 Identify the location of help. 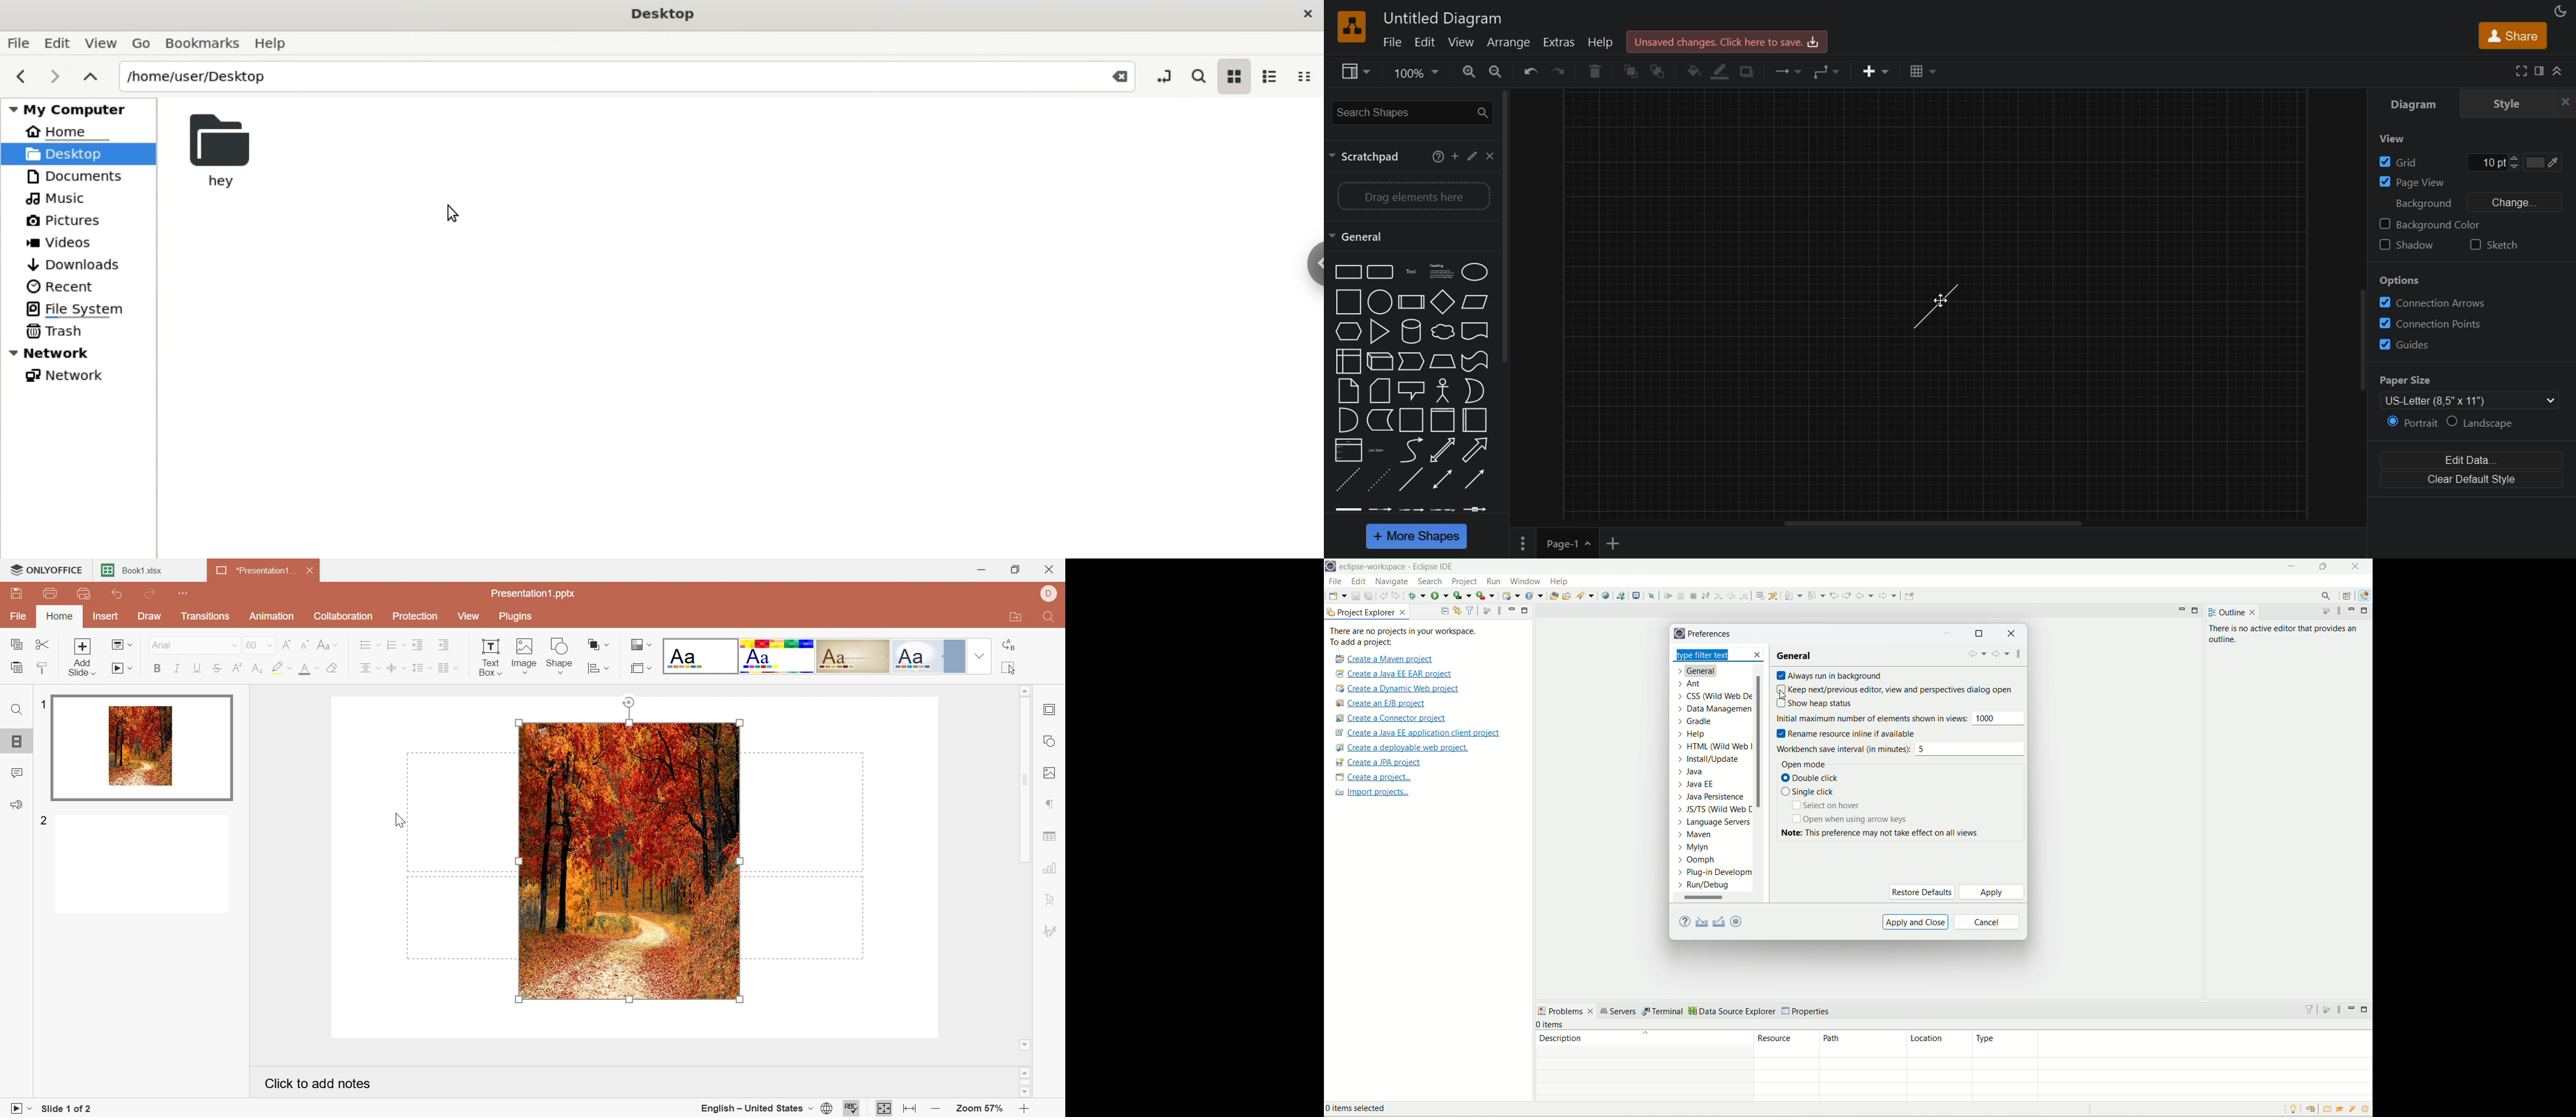
(1602, 42).